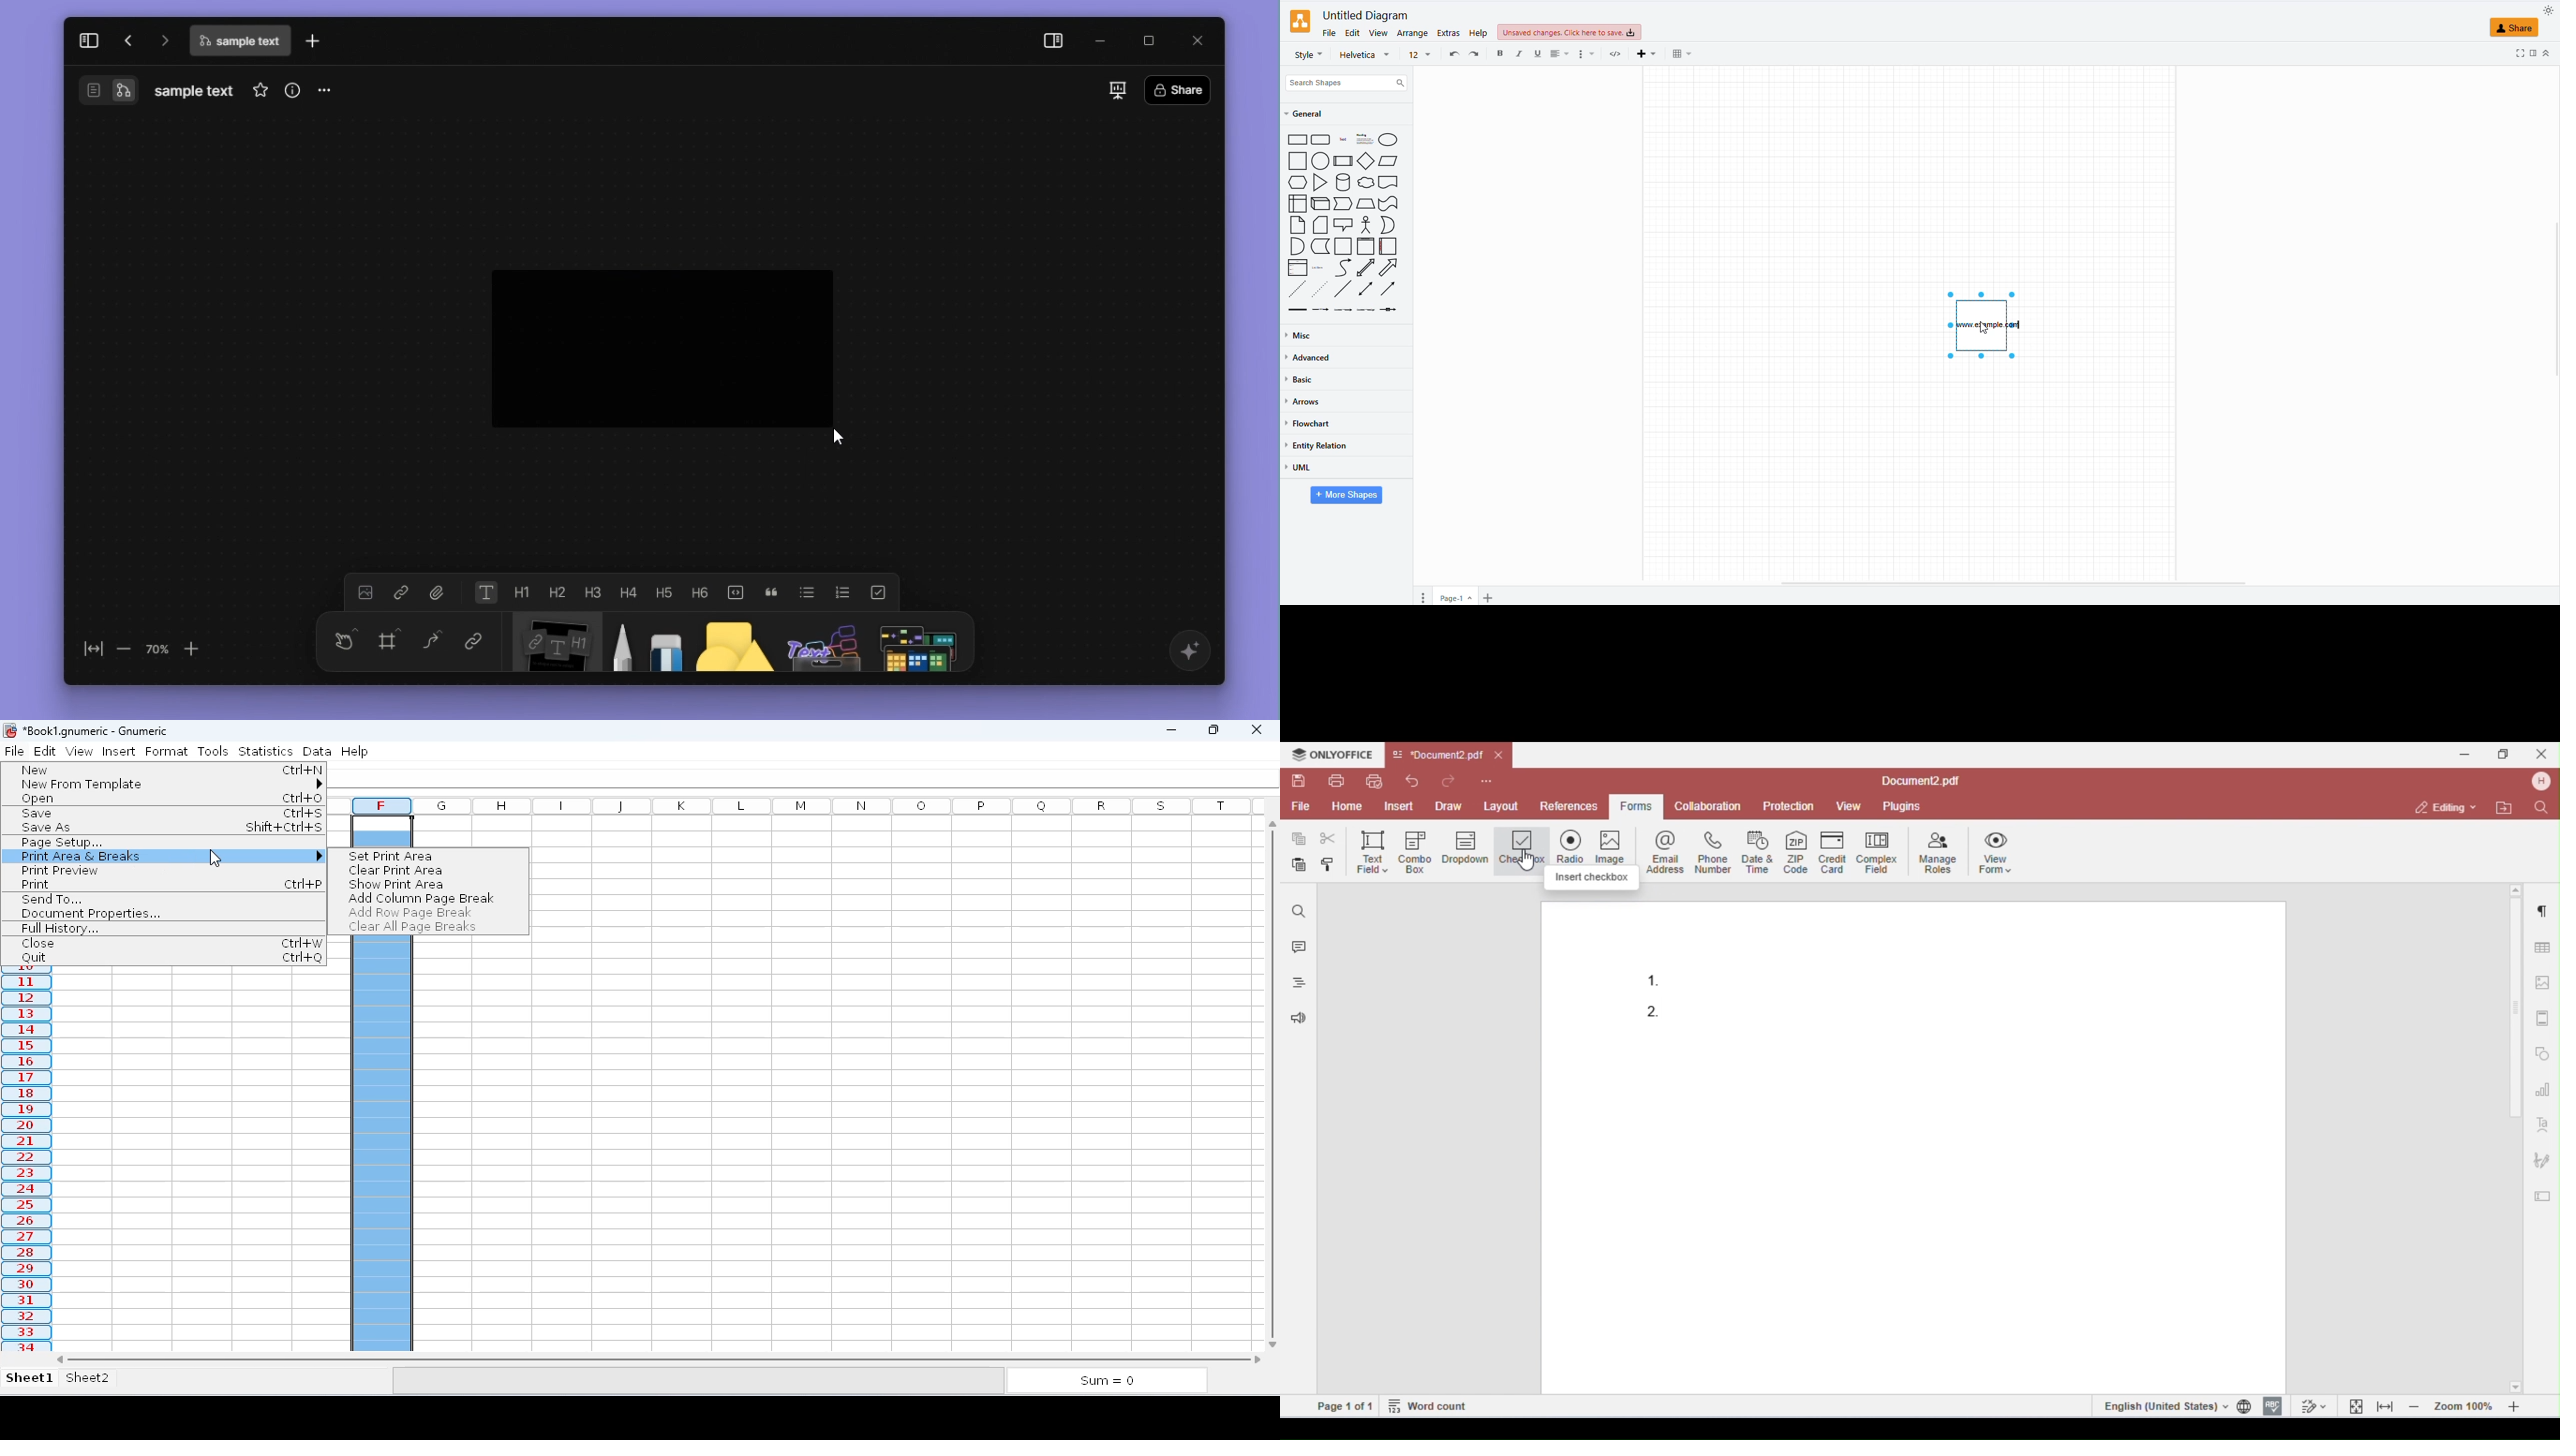 The width and height of the screenshot is (2576, 1456). I want to click on formula bar, so click(809, 778).